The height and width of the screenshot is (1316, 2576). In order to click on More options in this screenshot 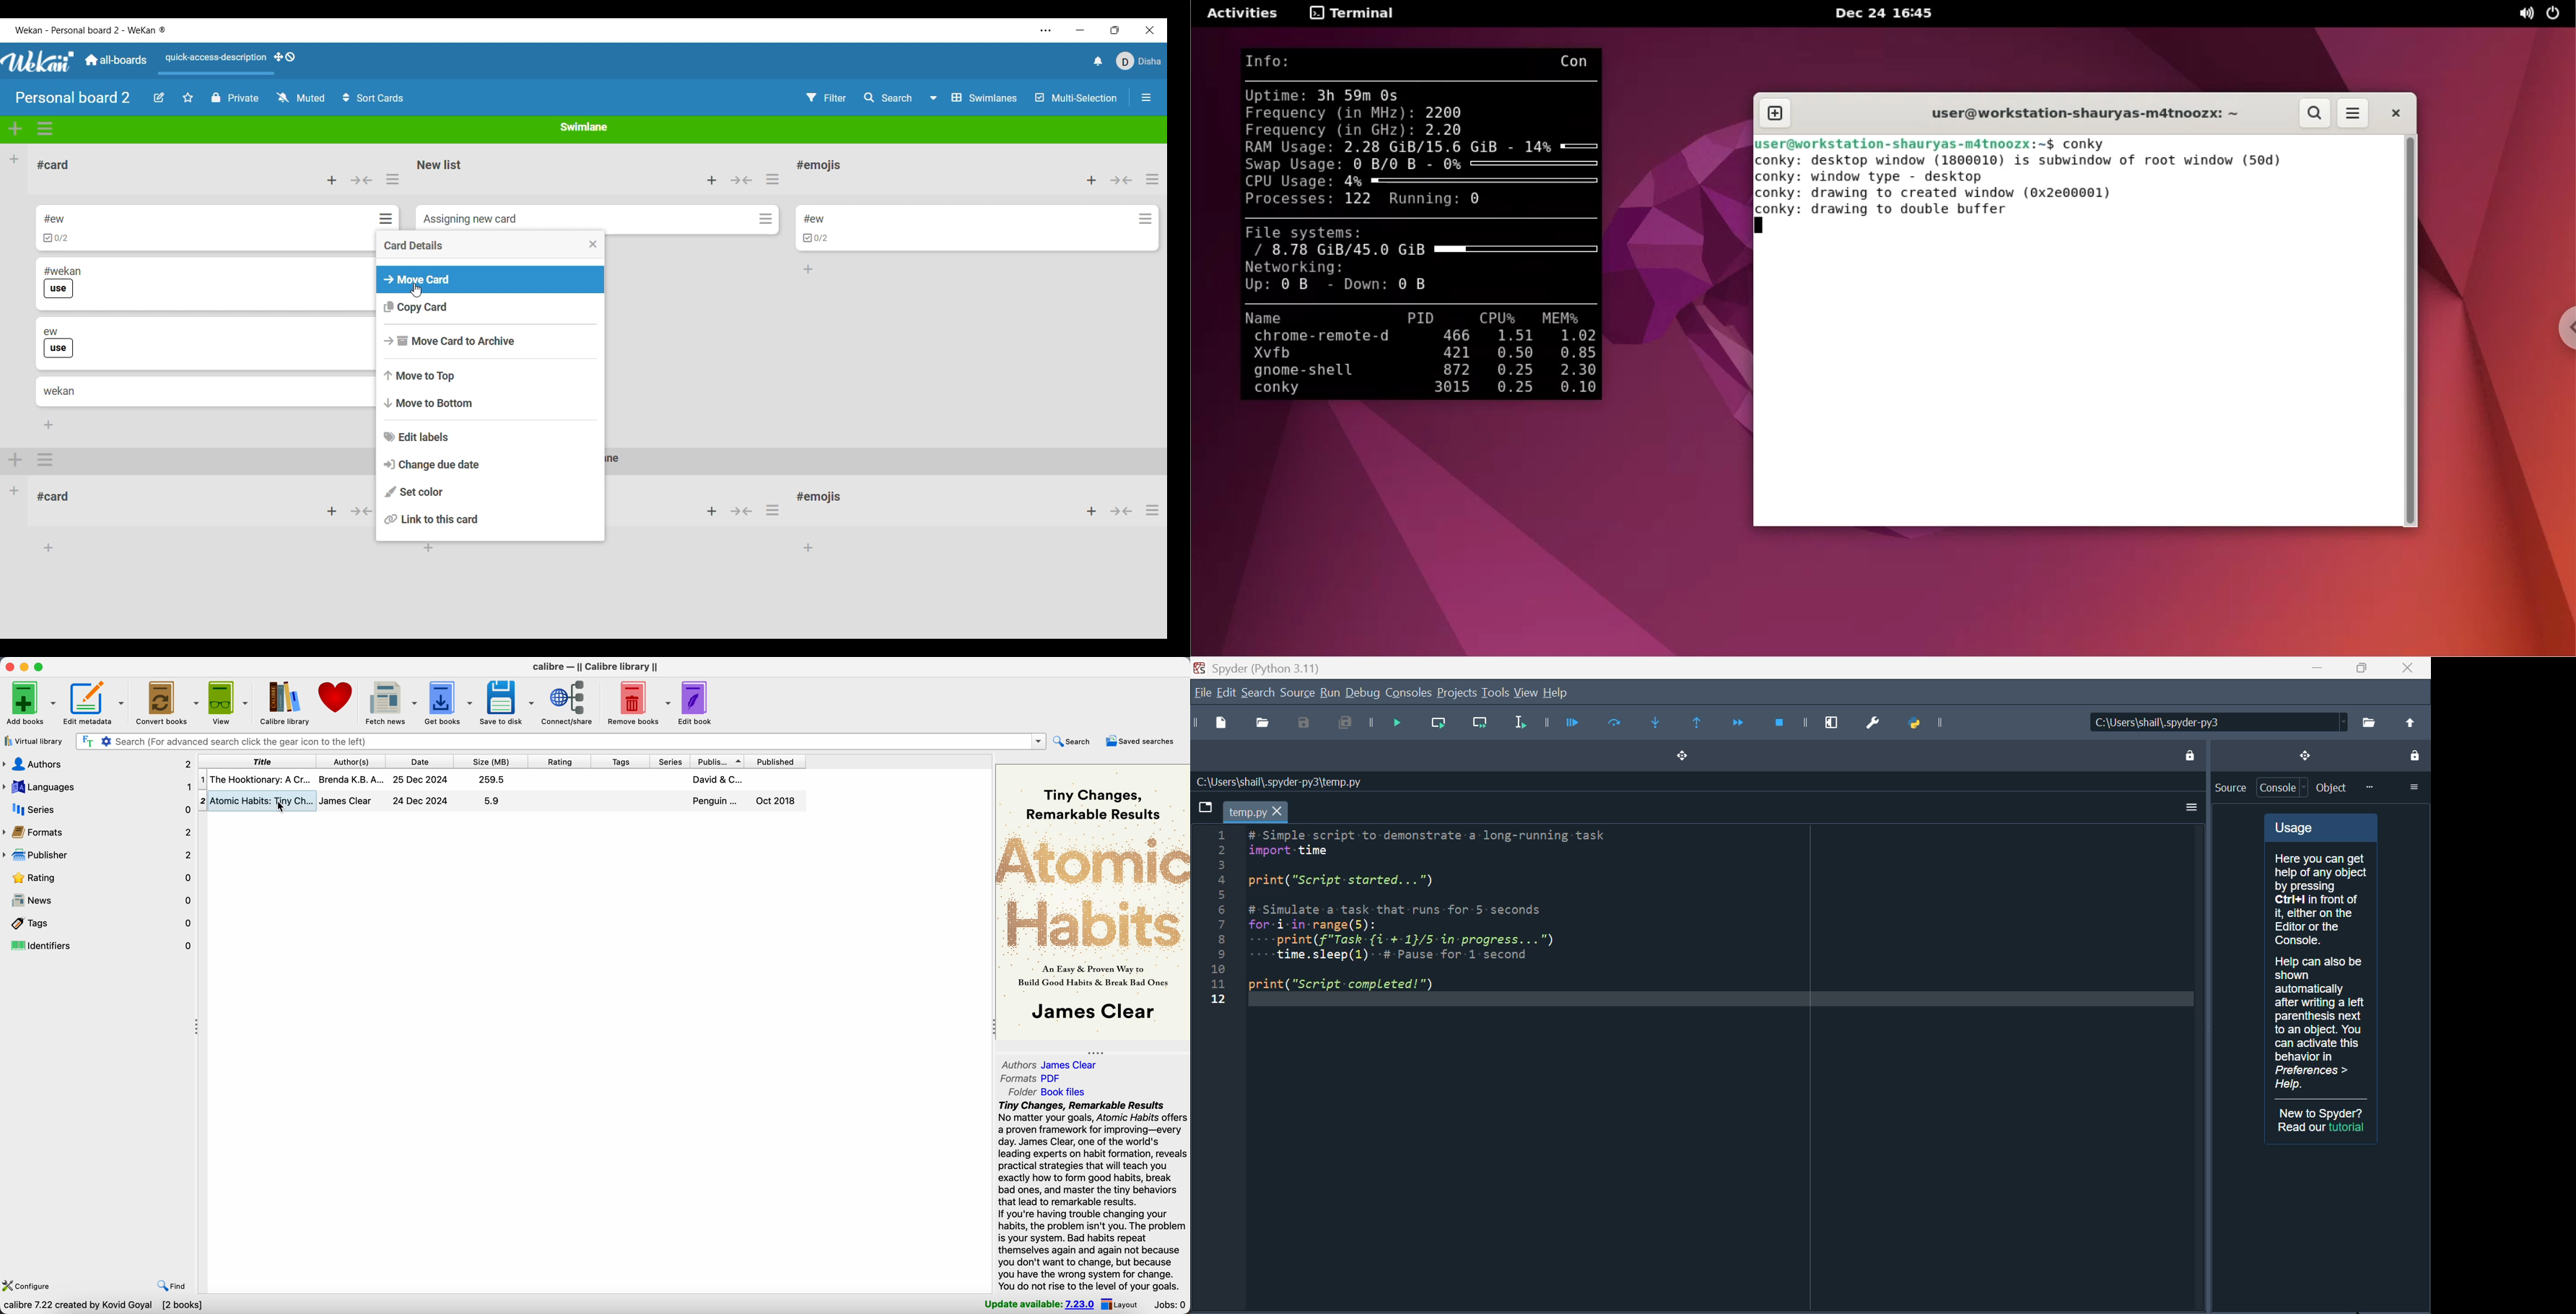, I will do `click(2188, 808)`.